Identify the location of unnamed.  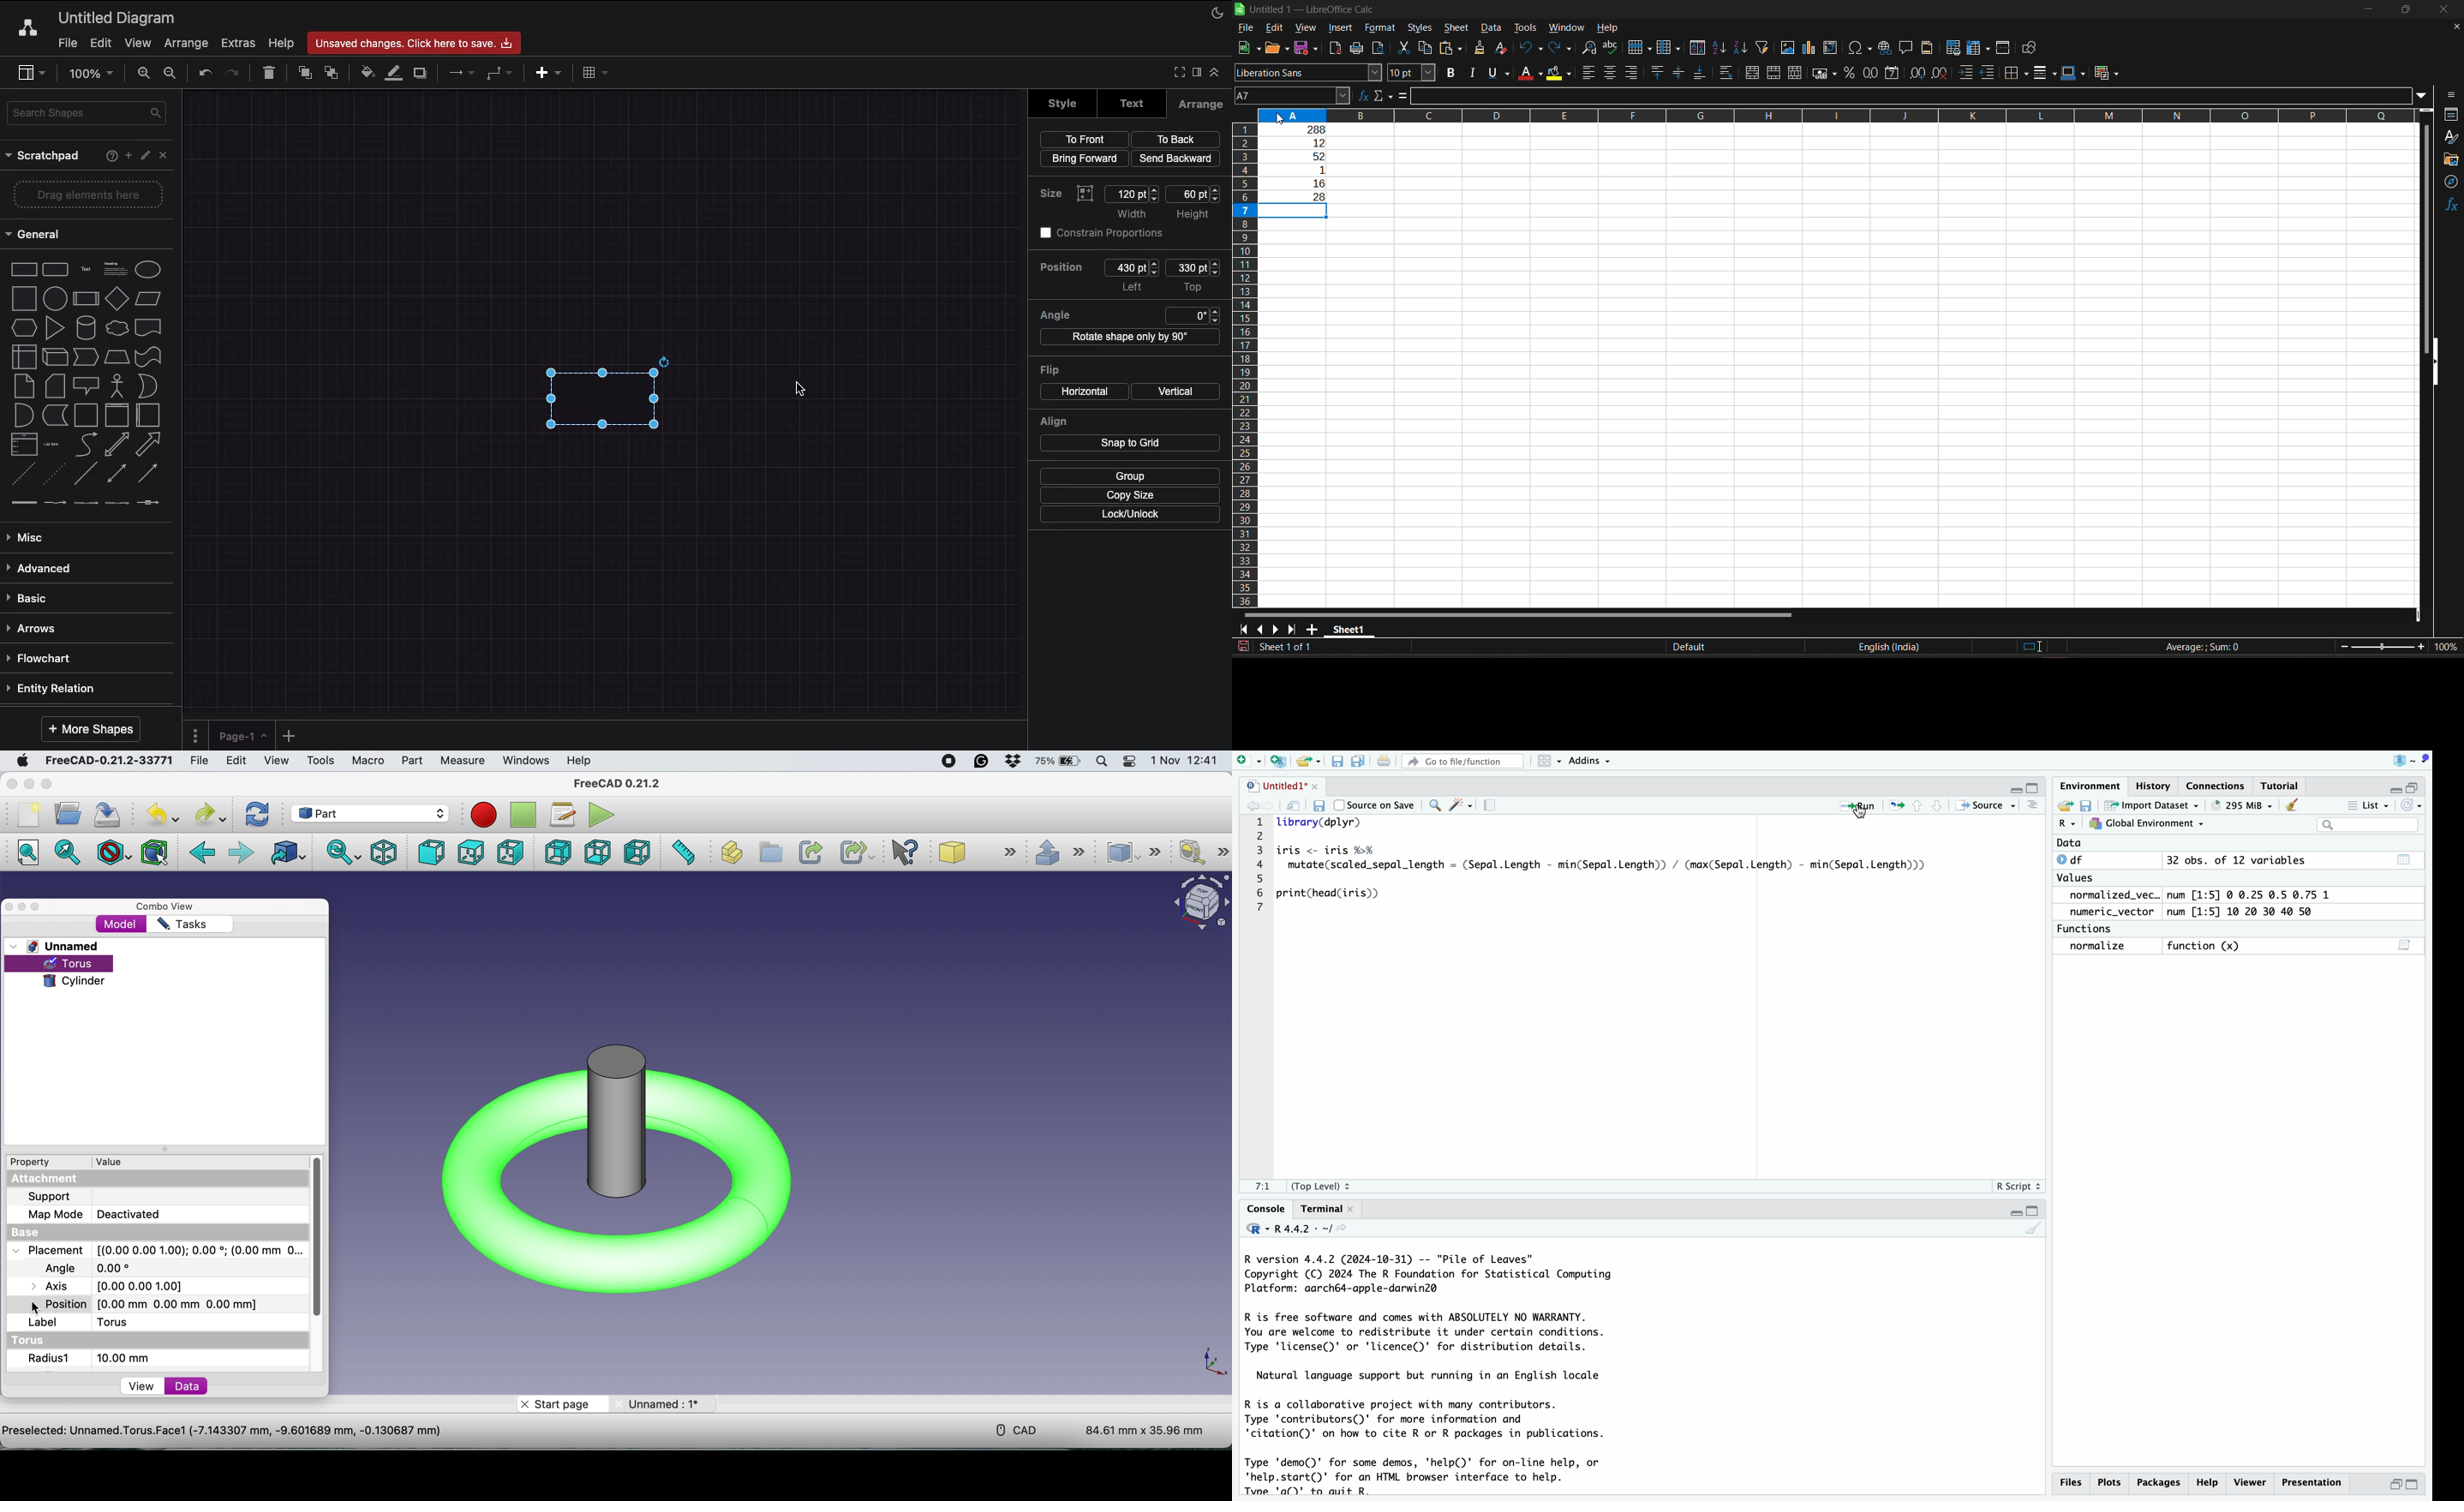
(669, 1404).